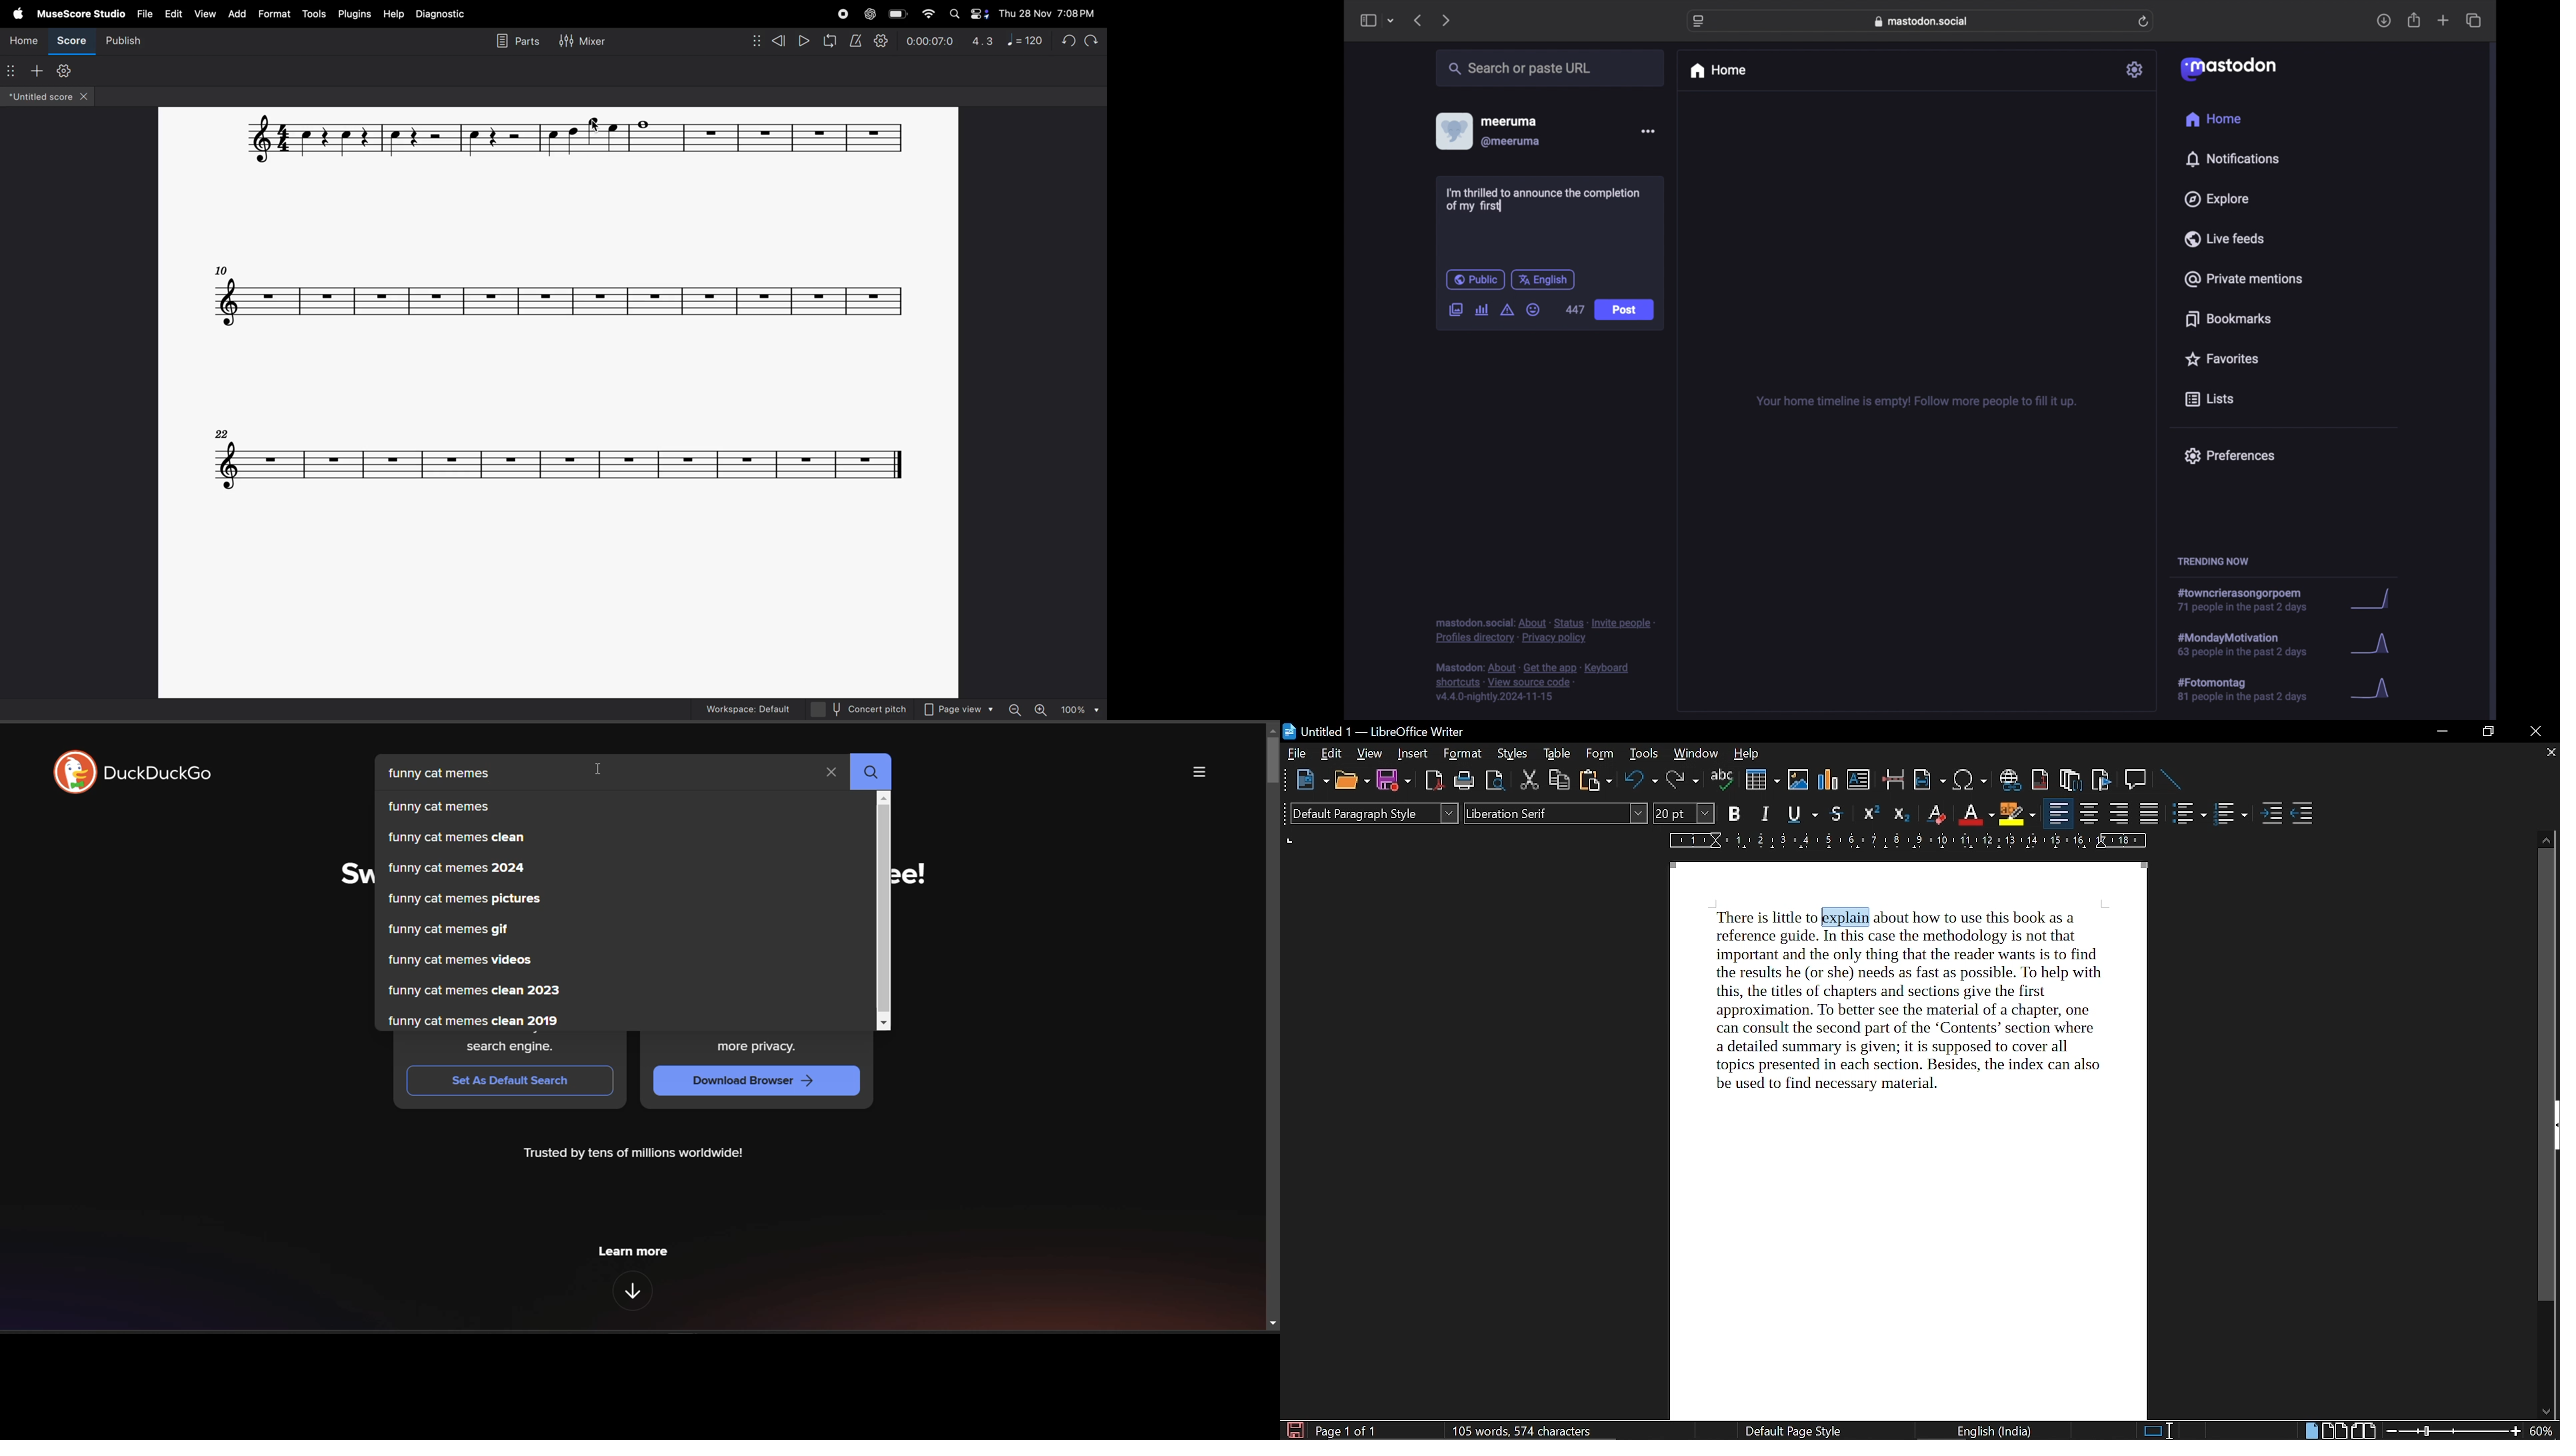 This screenshot has height=1456, width=2576. Describe the element at coordinates (1521, 1432) in the screenshot. I see `105 words, 574 characters` at that location.